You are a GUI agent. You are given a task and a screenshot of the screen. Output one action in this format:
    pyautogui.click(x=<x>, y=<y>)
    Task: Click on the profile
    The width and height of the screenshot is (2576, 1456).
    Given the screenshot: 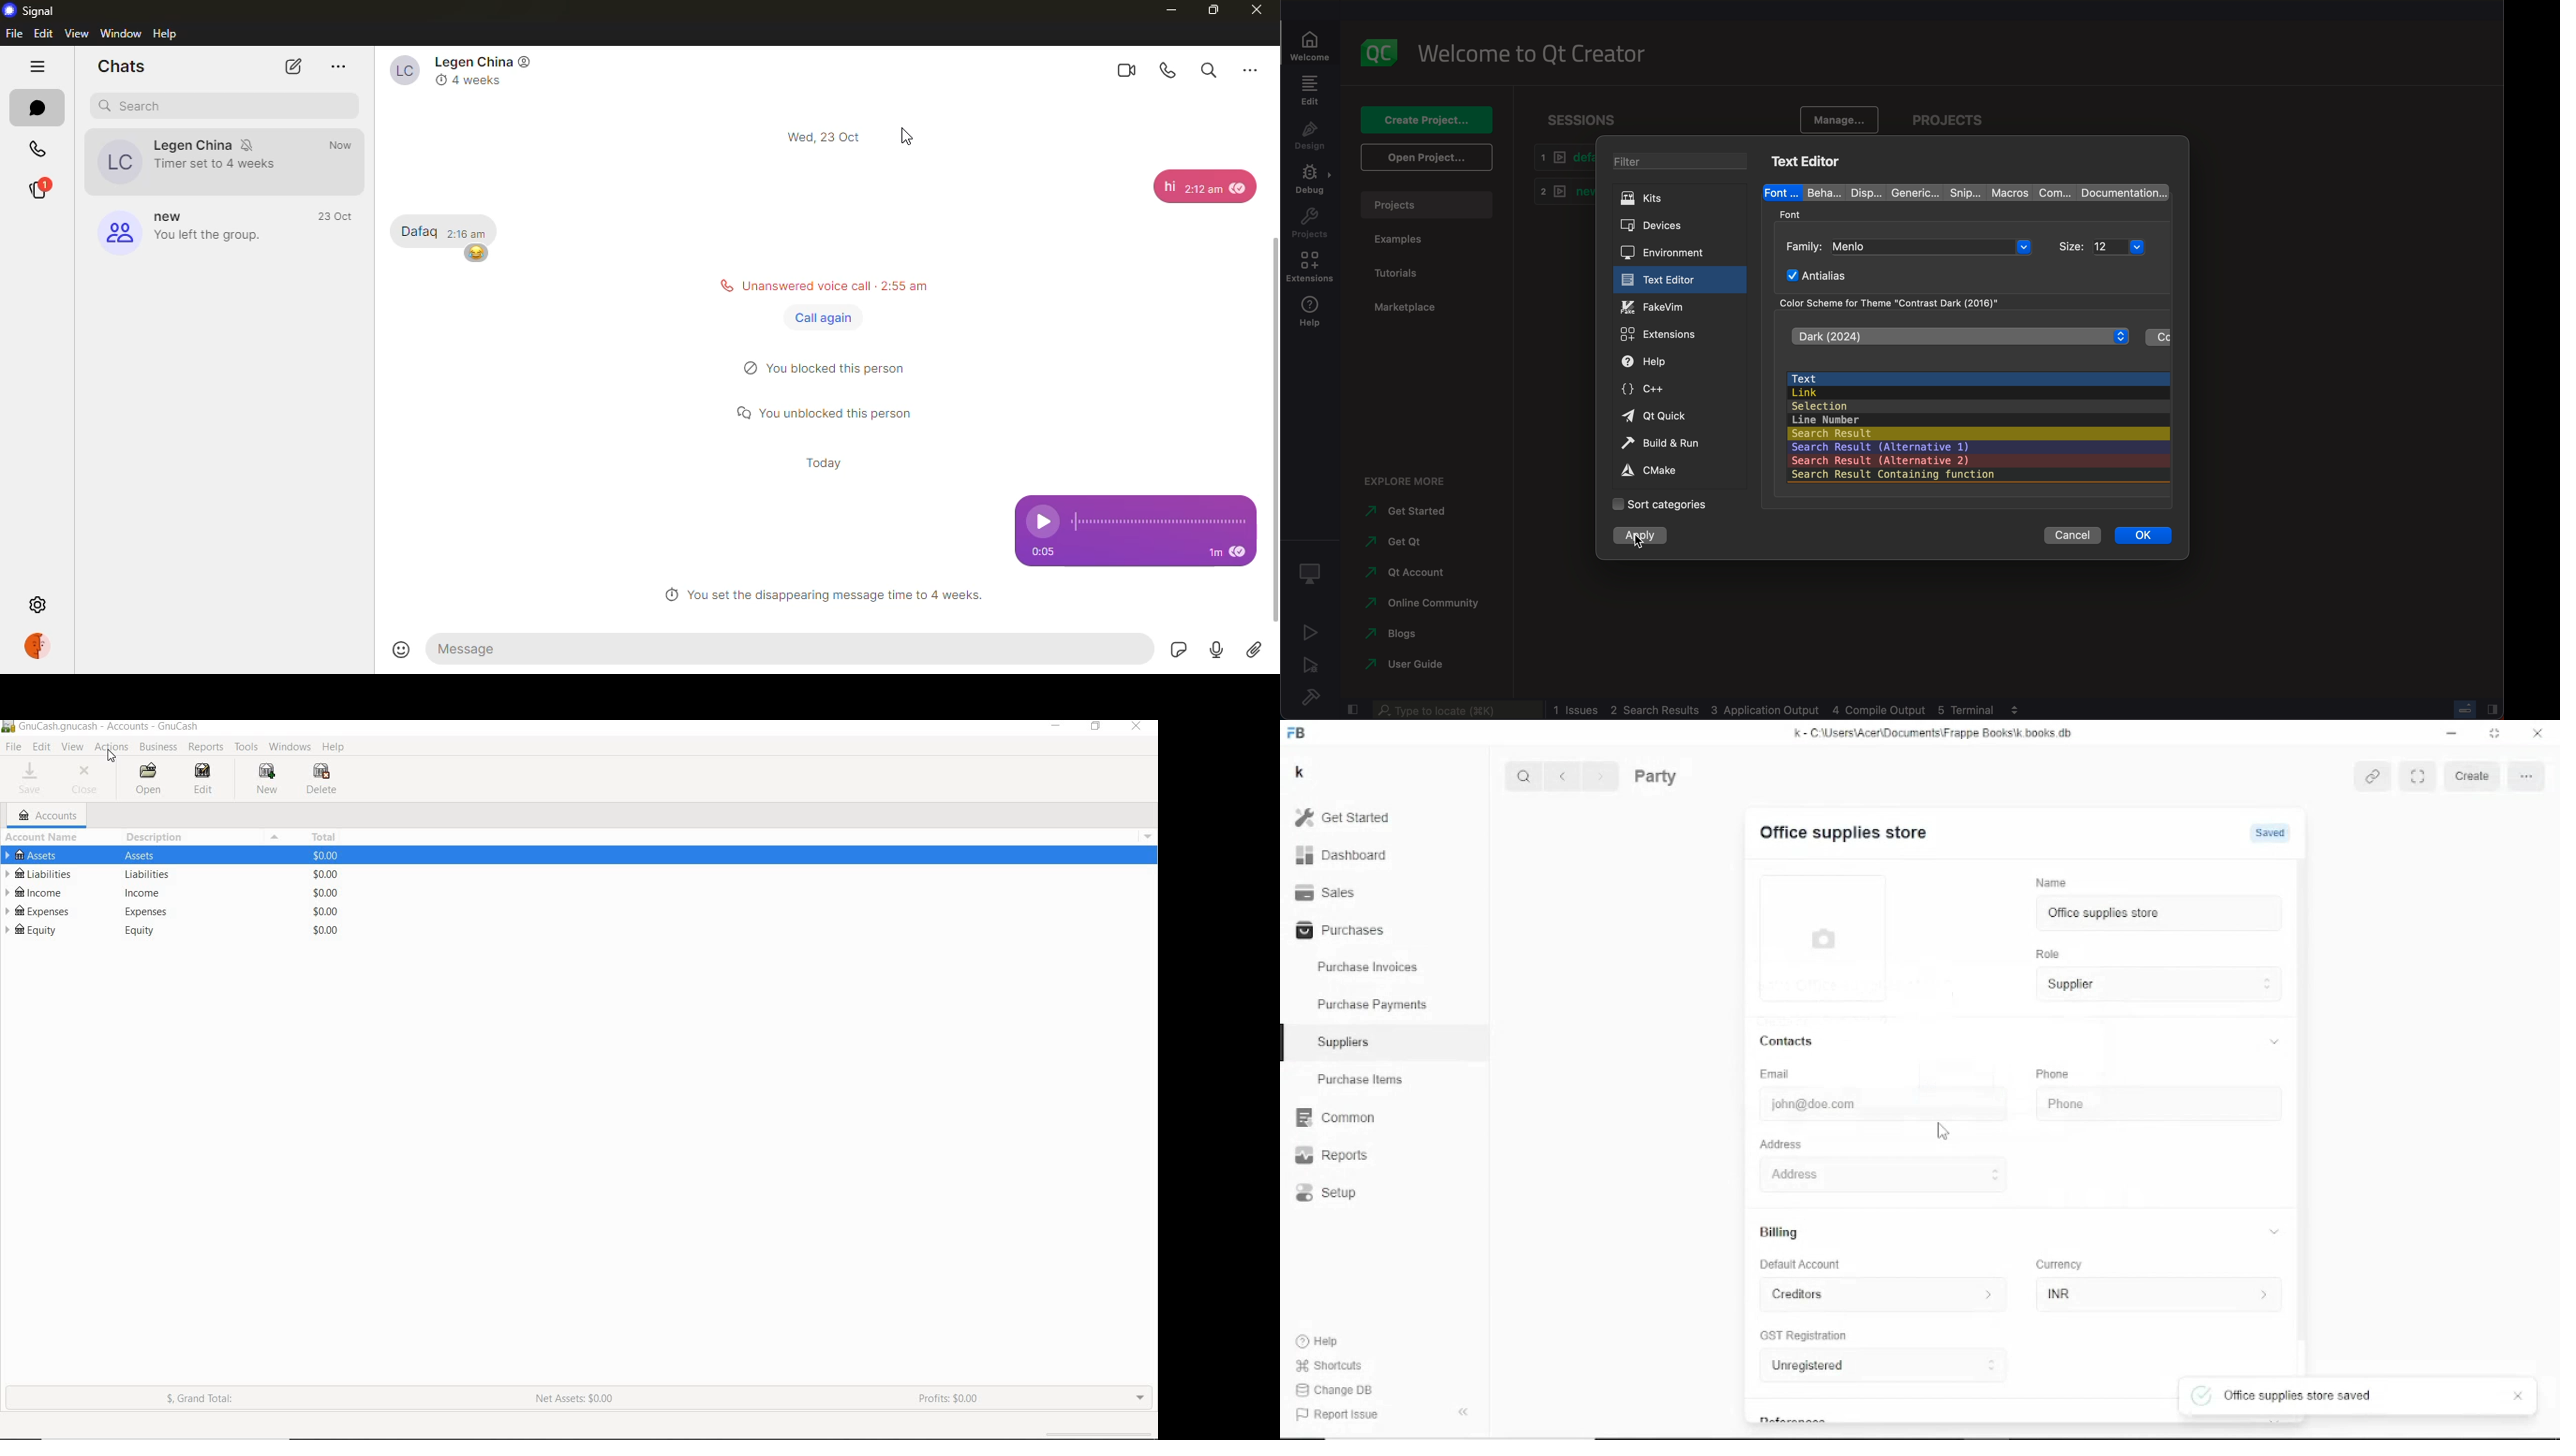 What is the action you would take?
    pyautogui.click(x=43, y=647)
    